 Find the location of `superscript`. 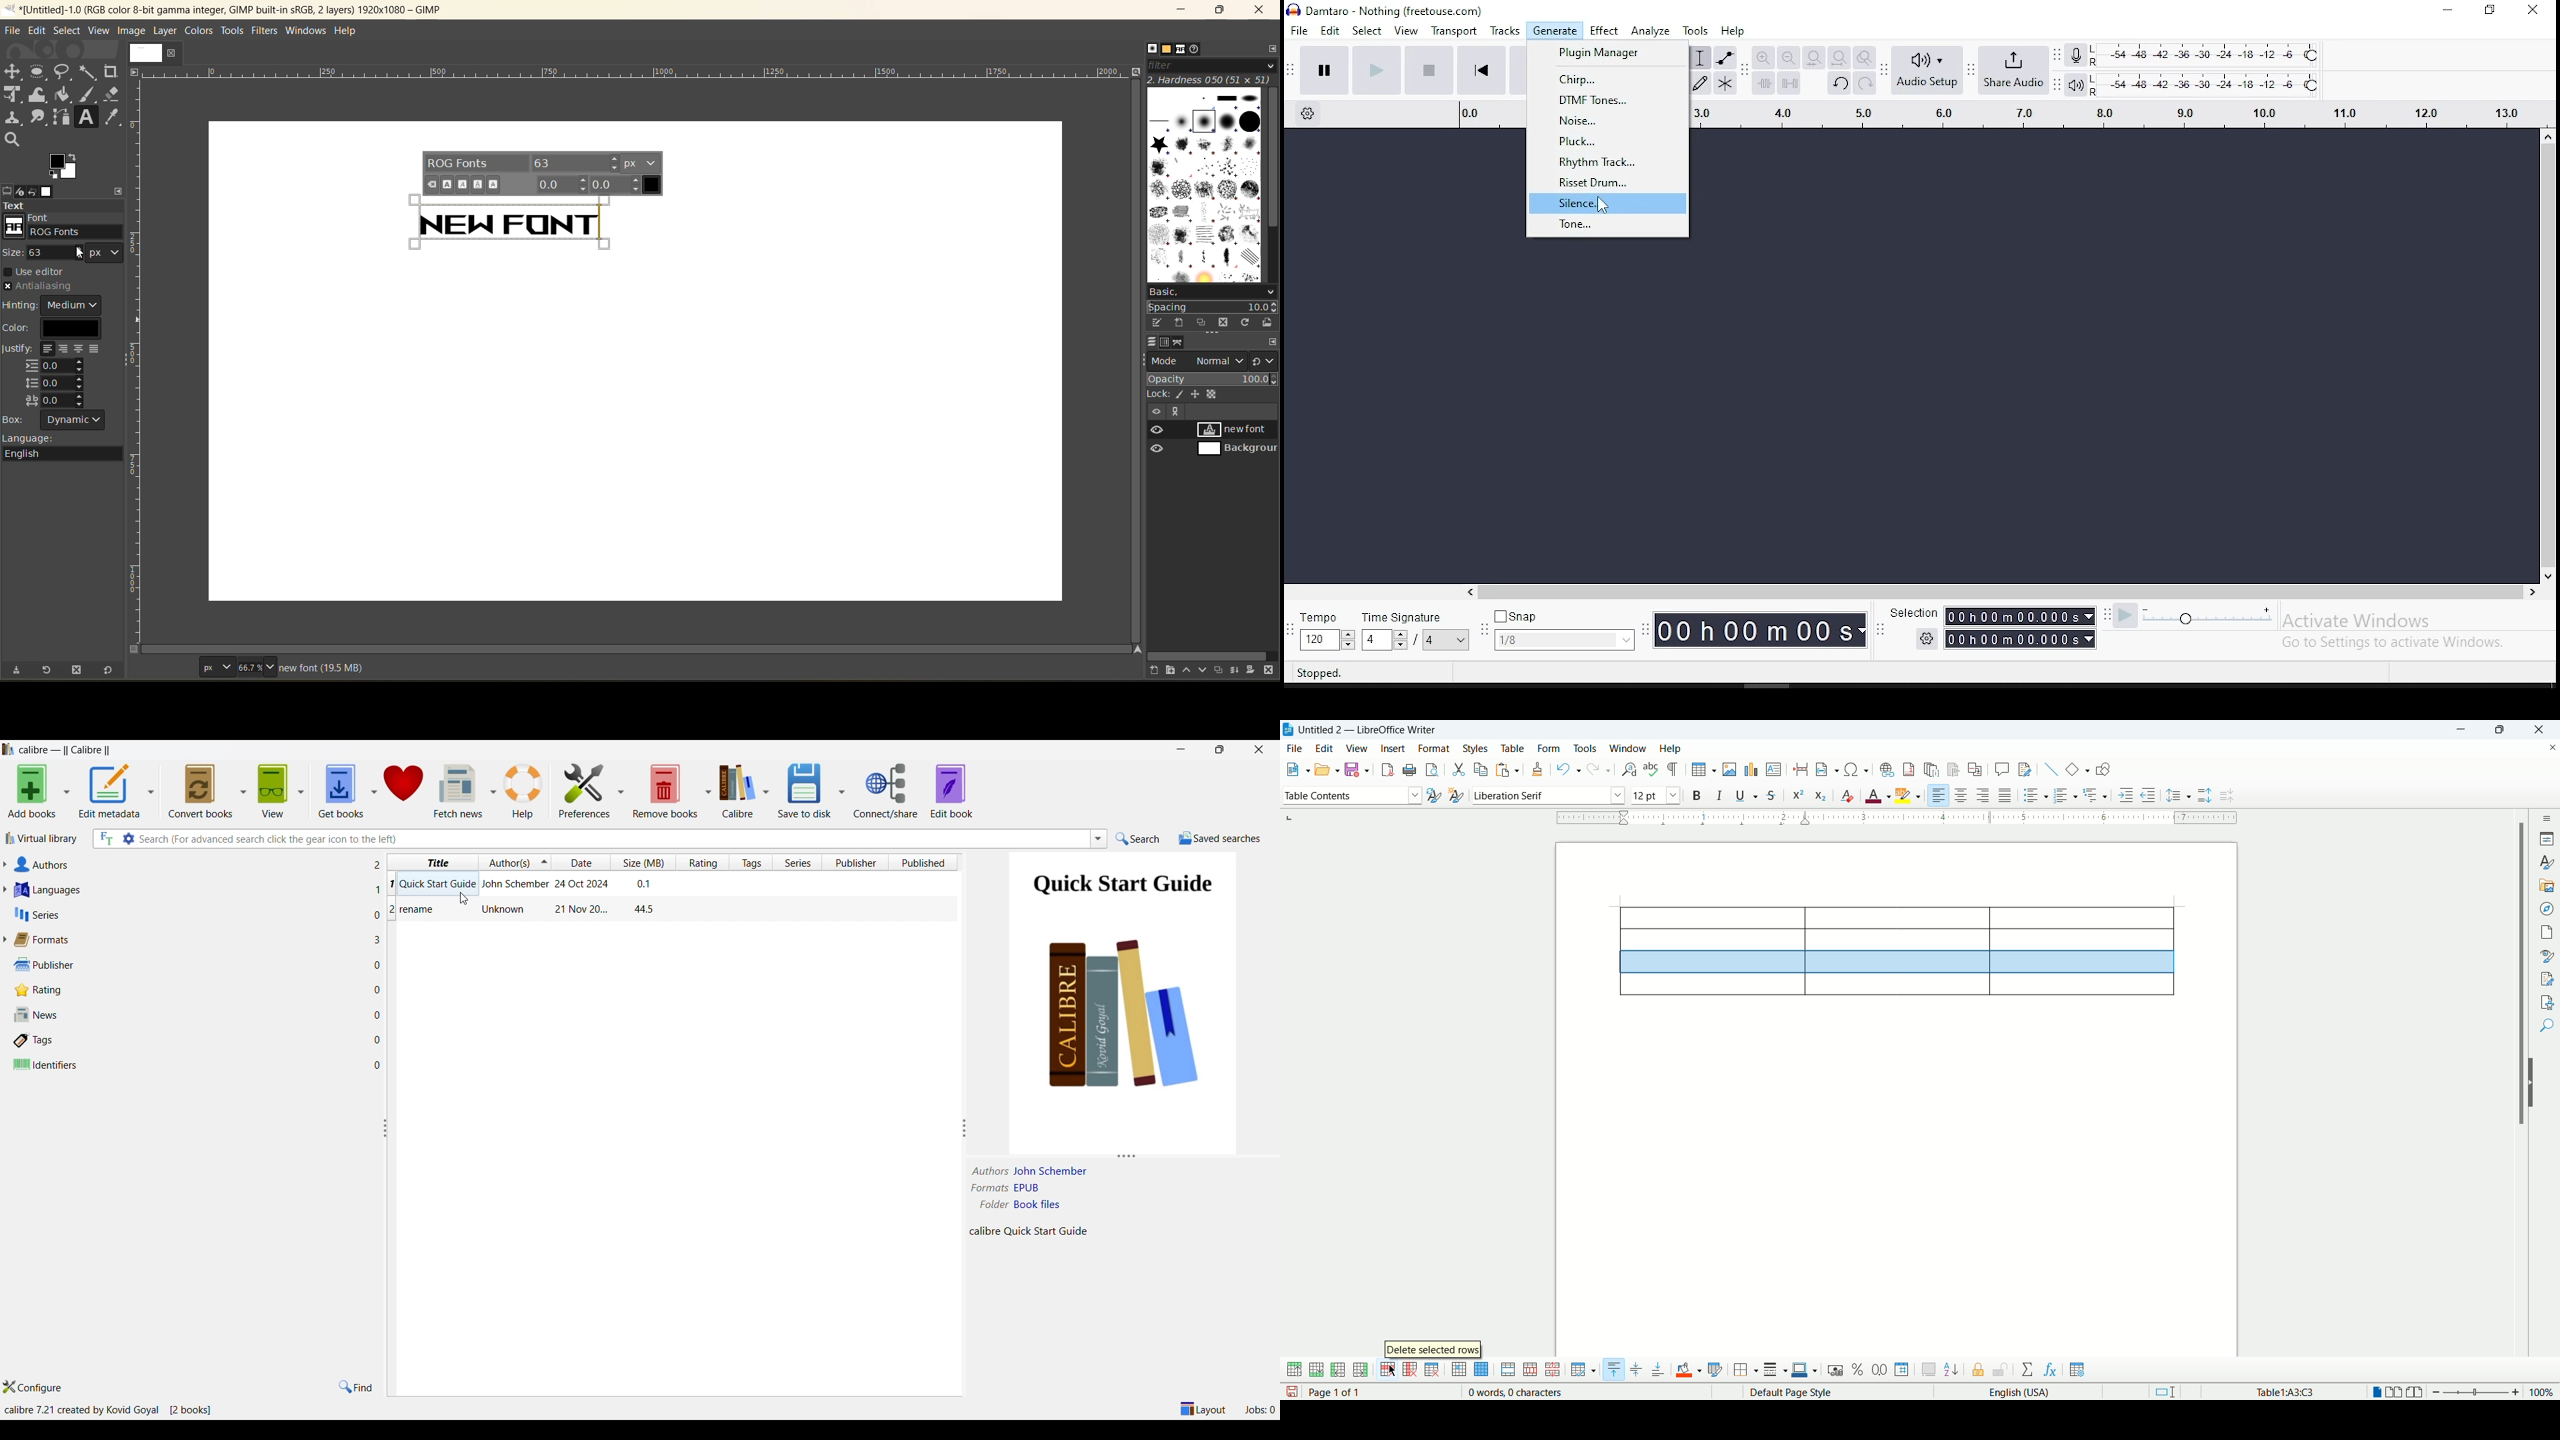

superscript is located at coordinates (1799, 794).